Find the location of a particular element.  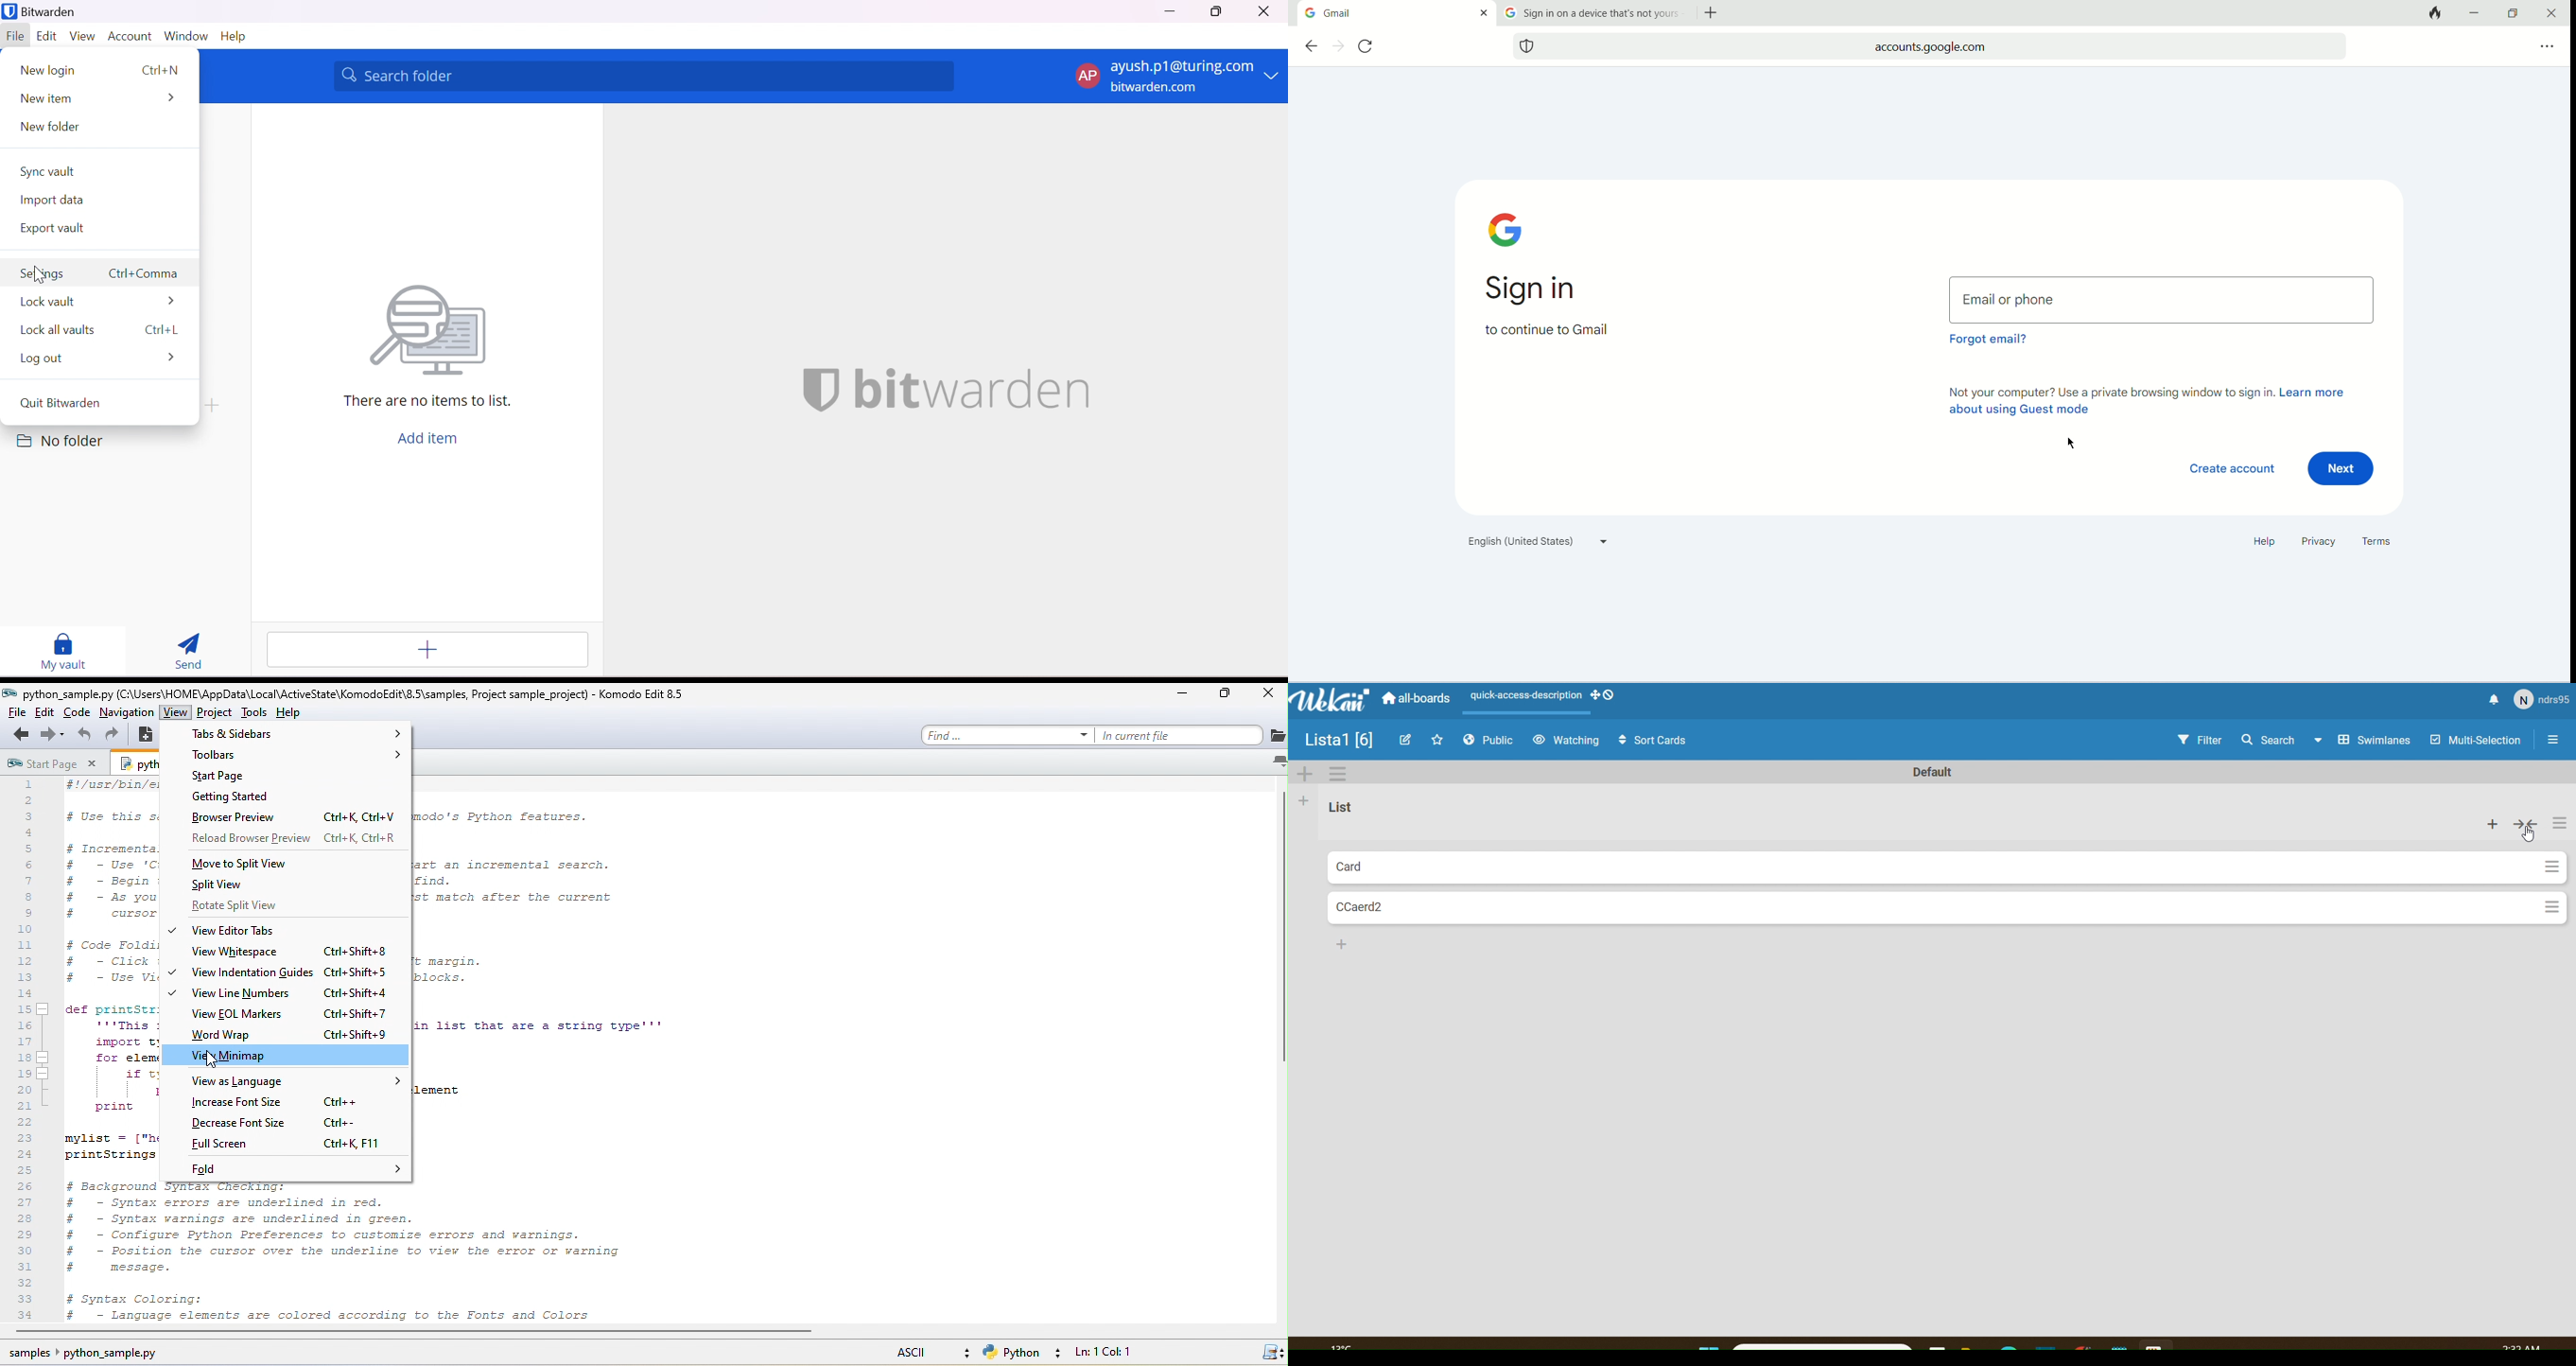

bitwarden is located at coordinates (973, 389).